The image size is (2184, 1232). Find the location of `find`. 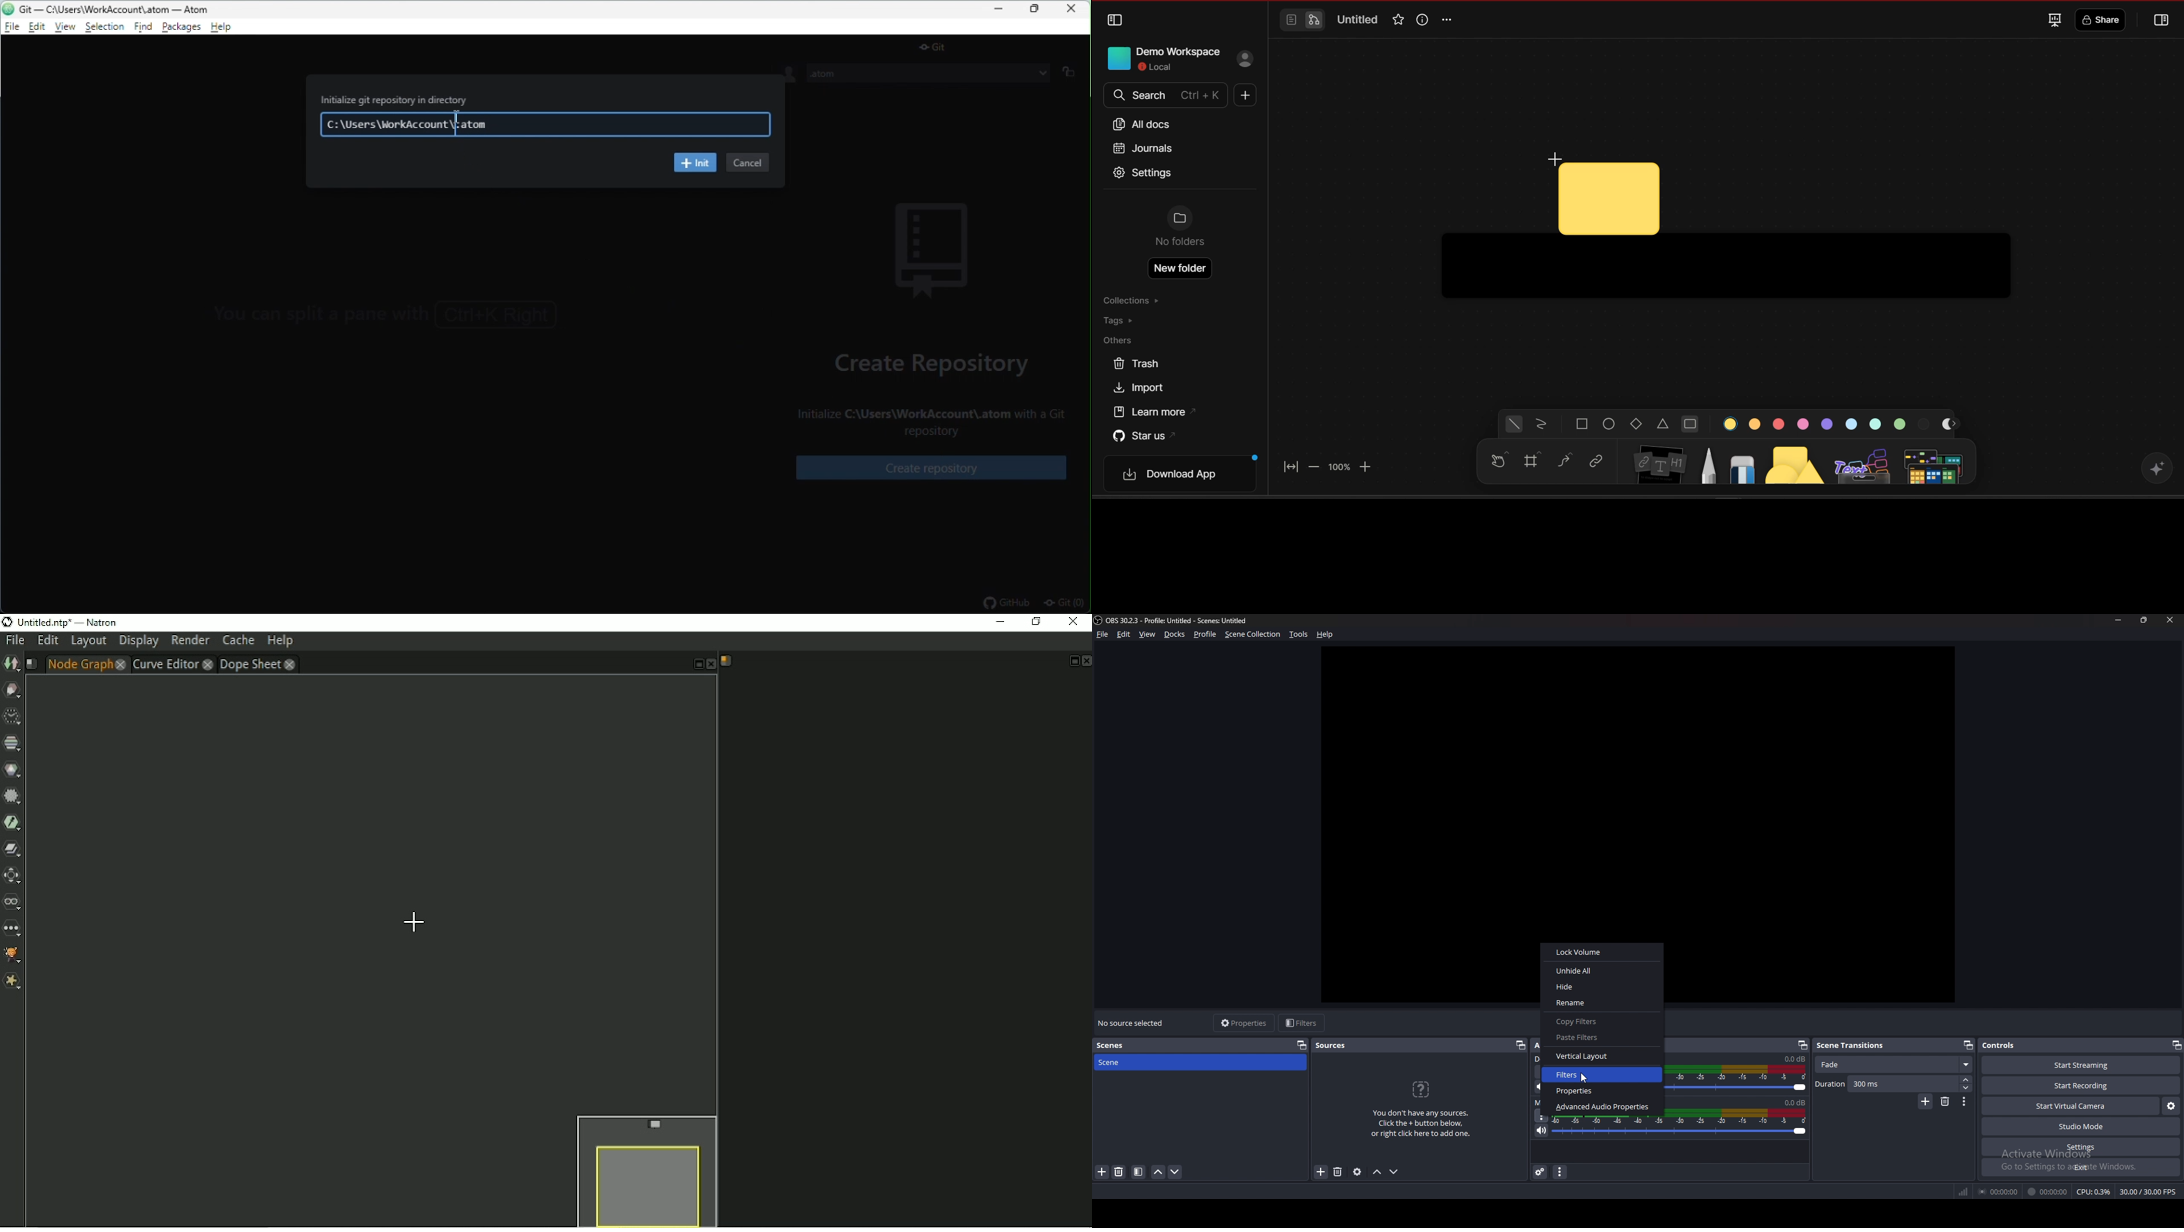

find is located at coordinates (147, 28).